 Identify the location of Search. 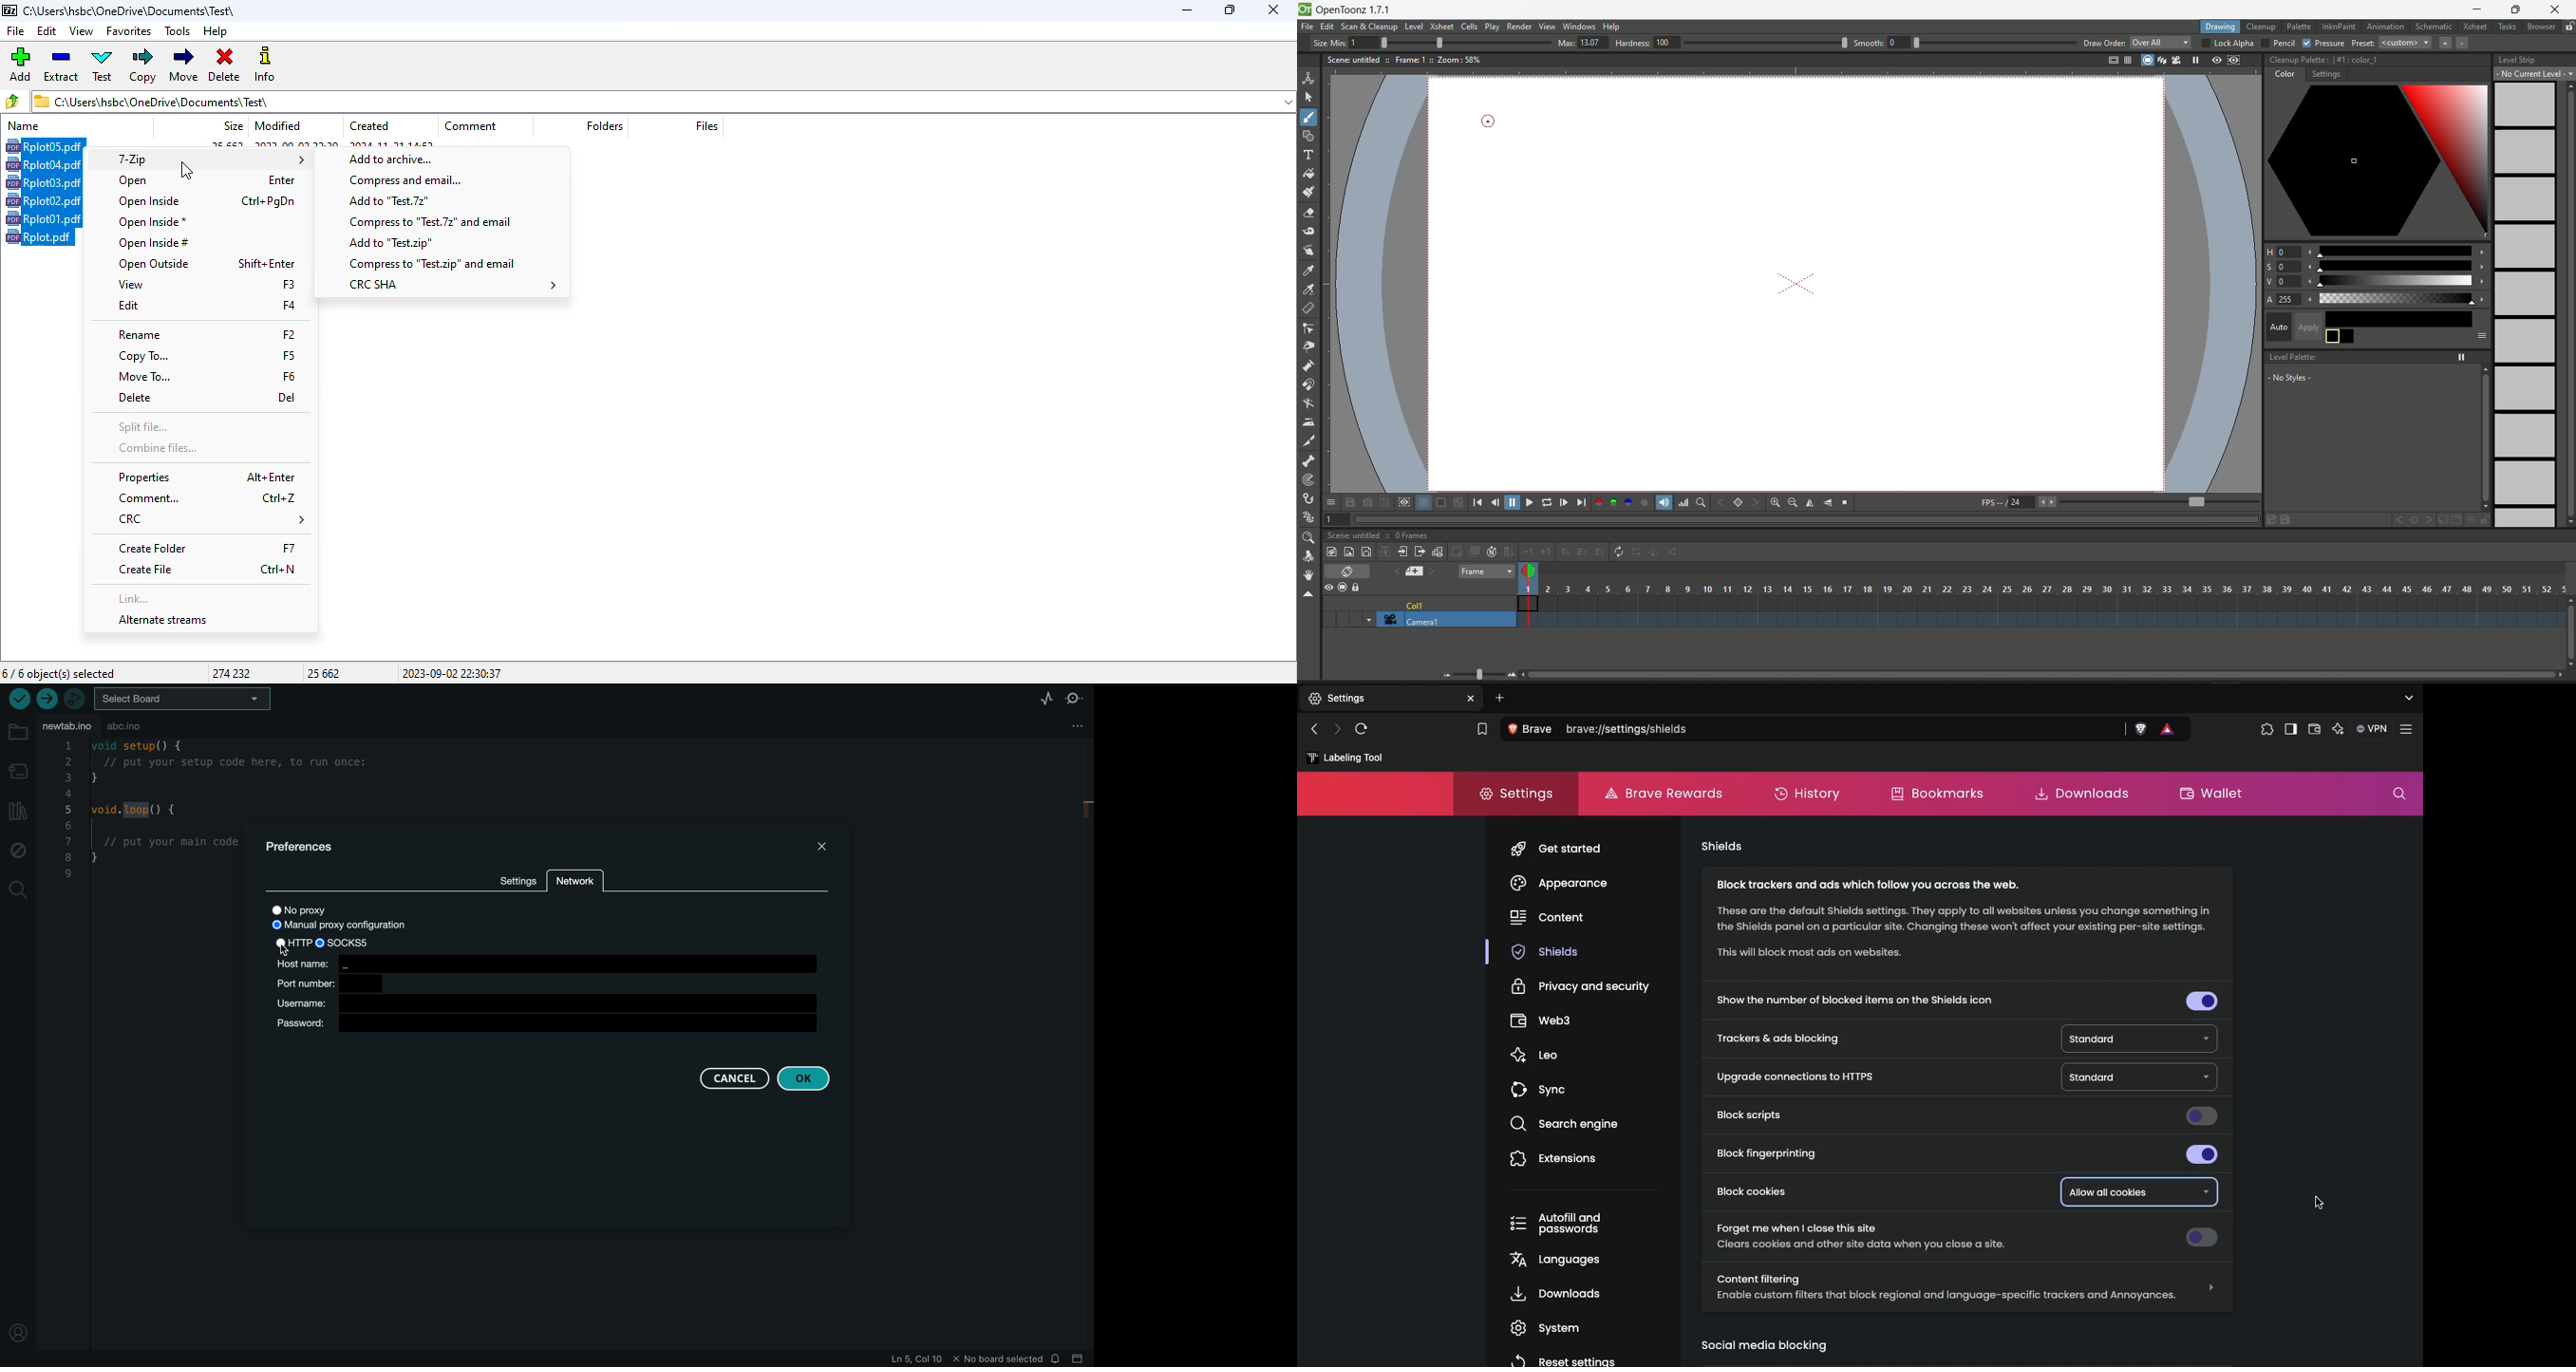
(1811, 729).